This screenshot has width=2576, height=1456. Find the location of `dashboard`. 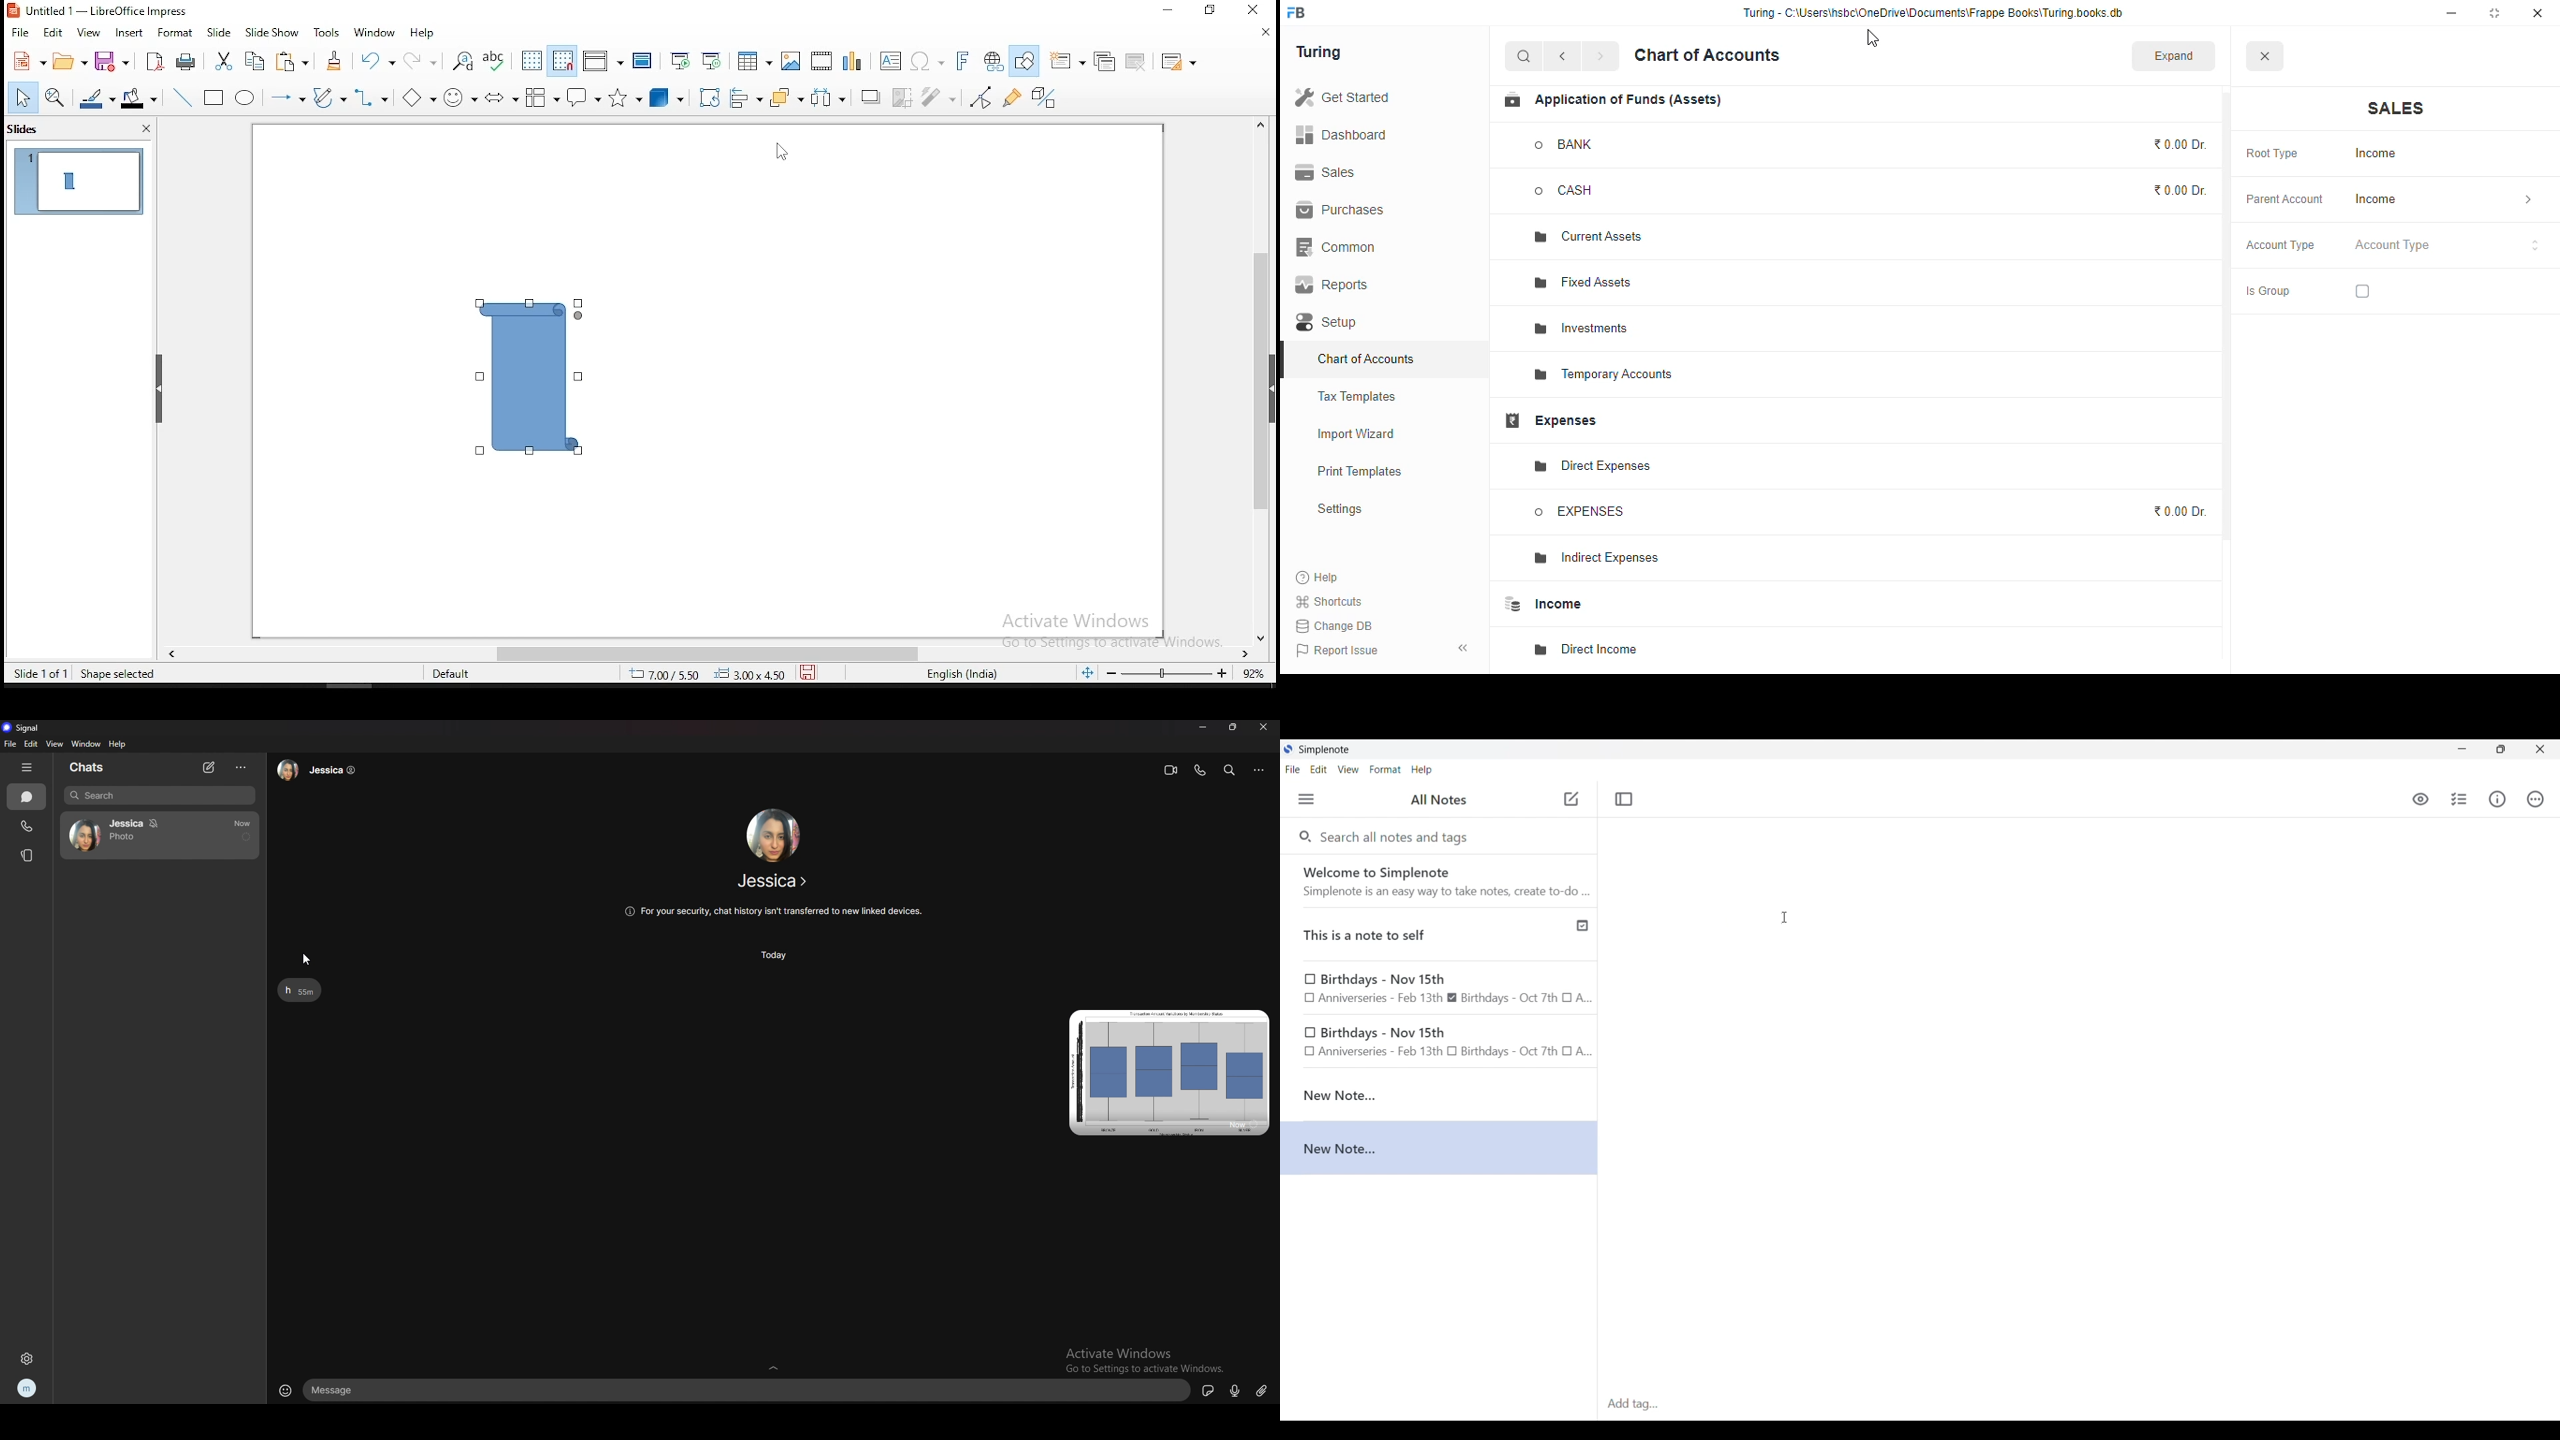

dashboard is located at coordinates (1341, 134).